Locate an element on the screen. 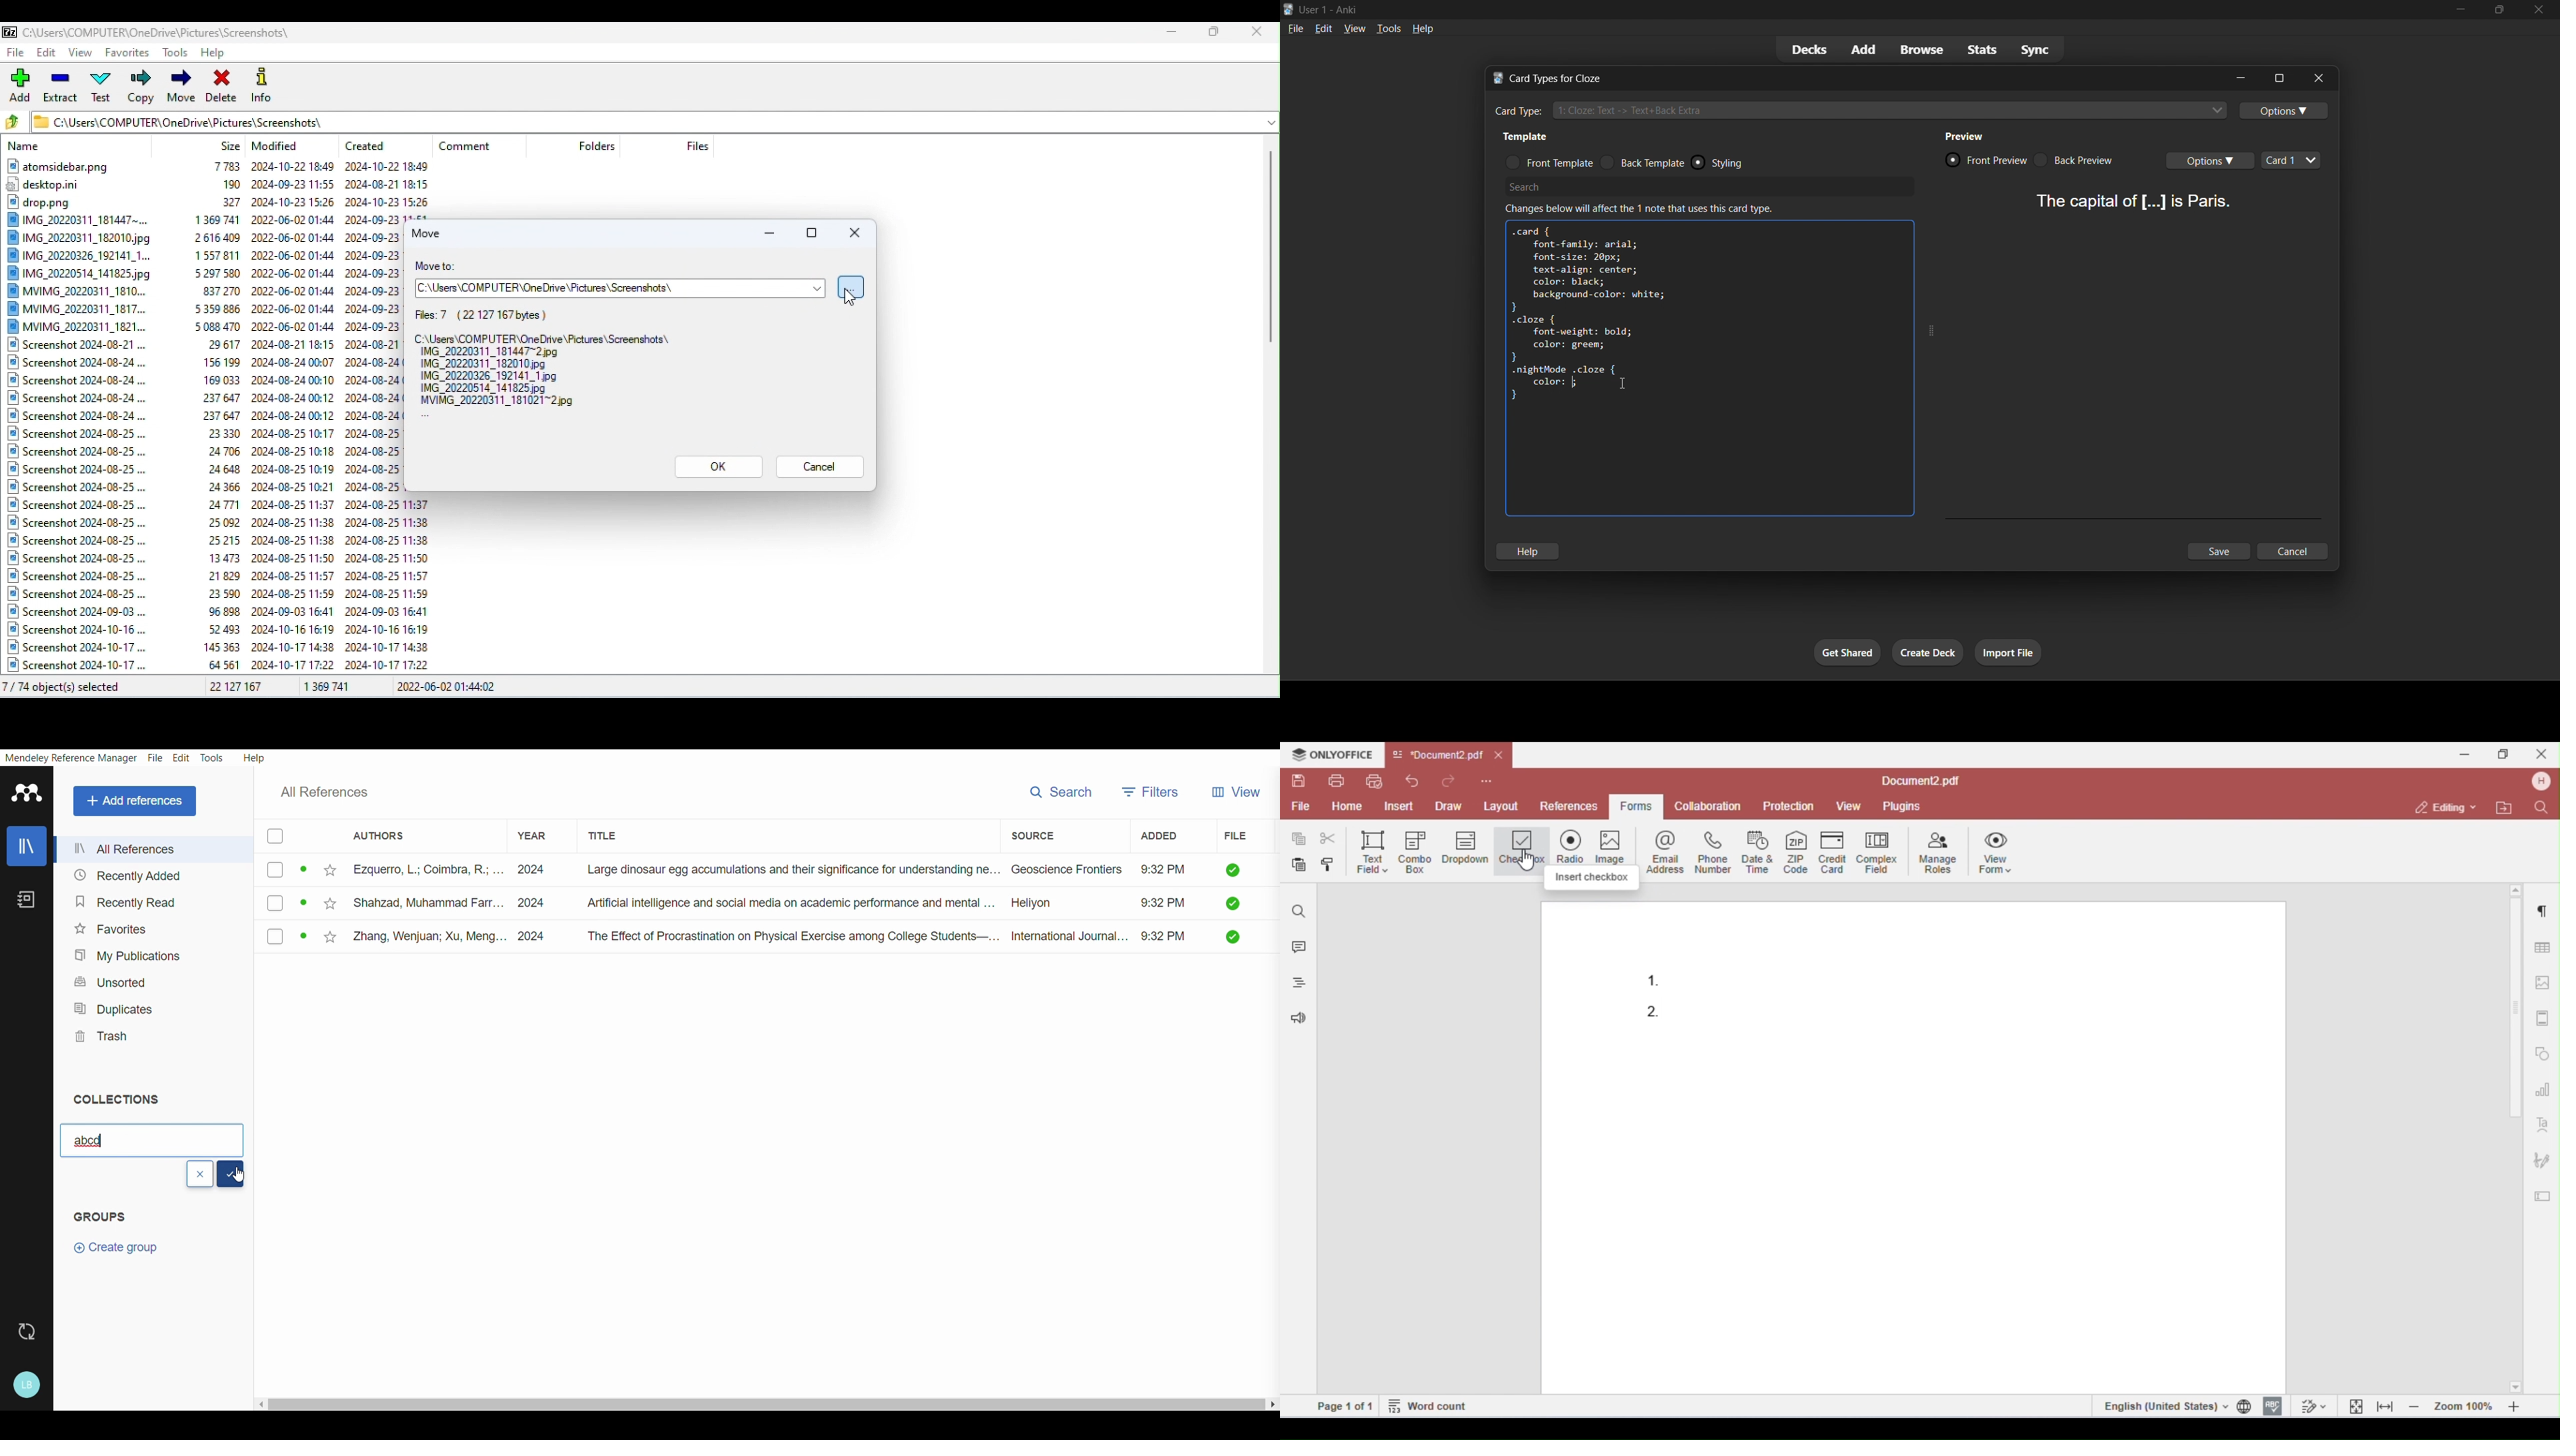 Image resolution: width=2576 pixels, height=1456 pixels. back template radio button is located at coordinates (1645, 162).